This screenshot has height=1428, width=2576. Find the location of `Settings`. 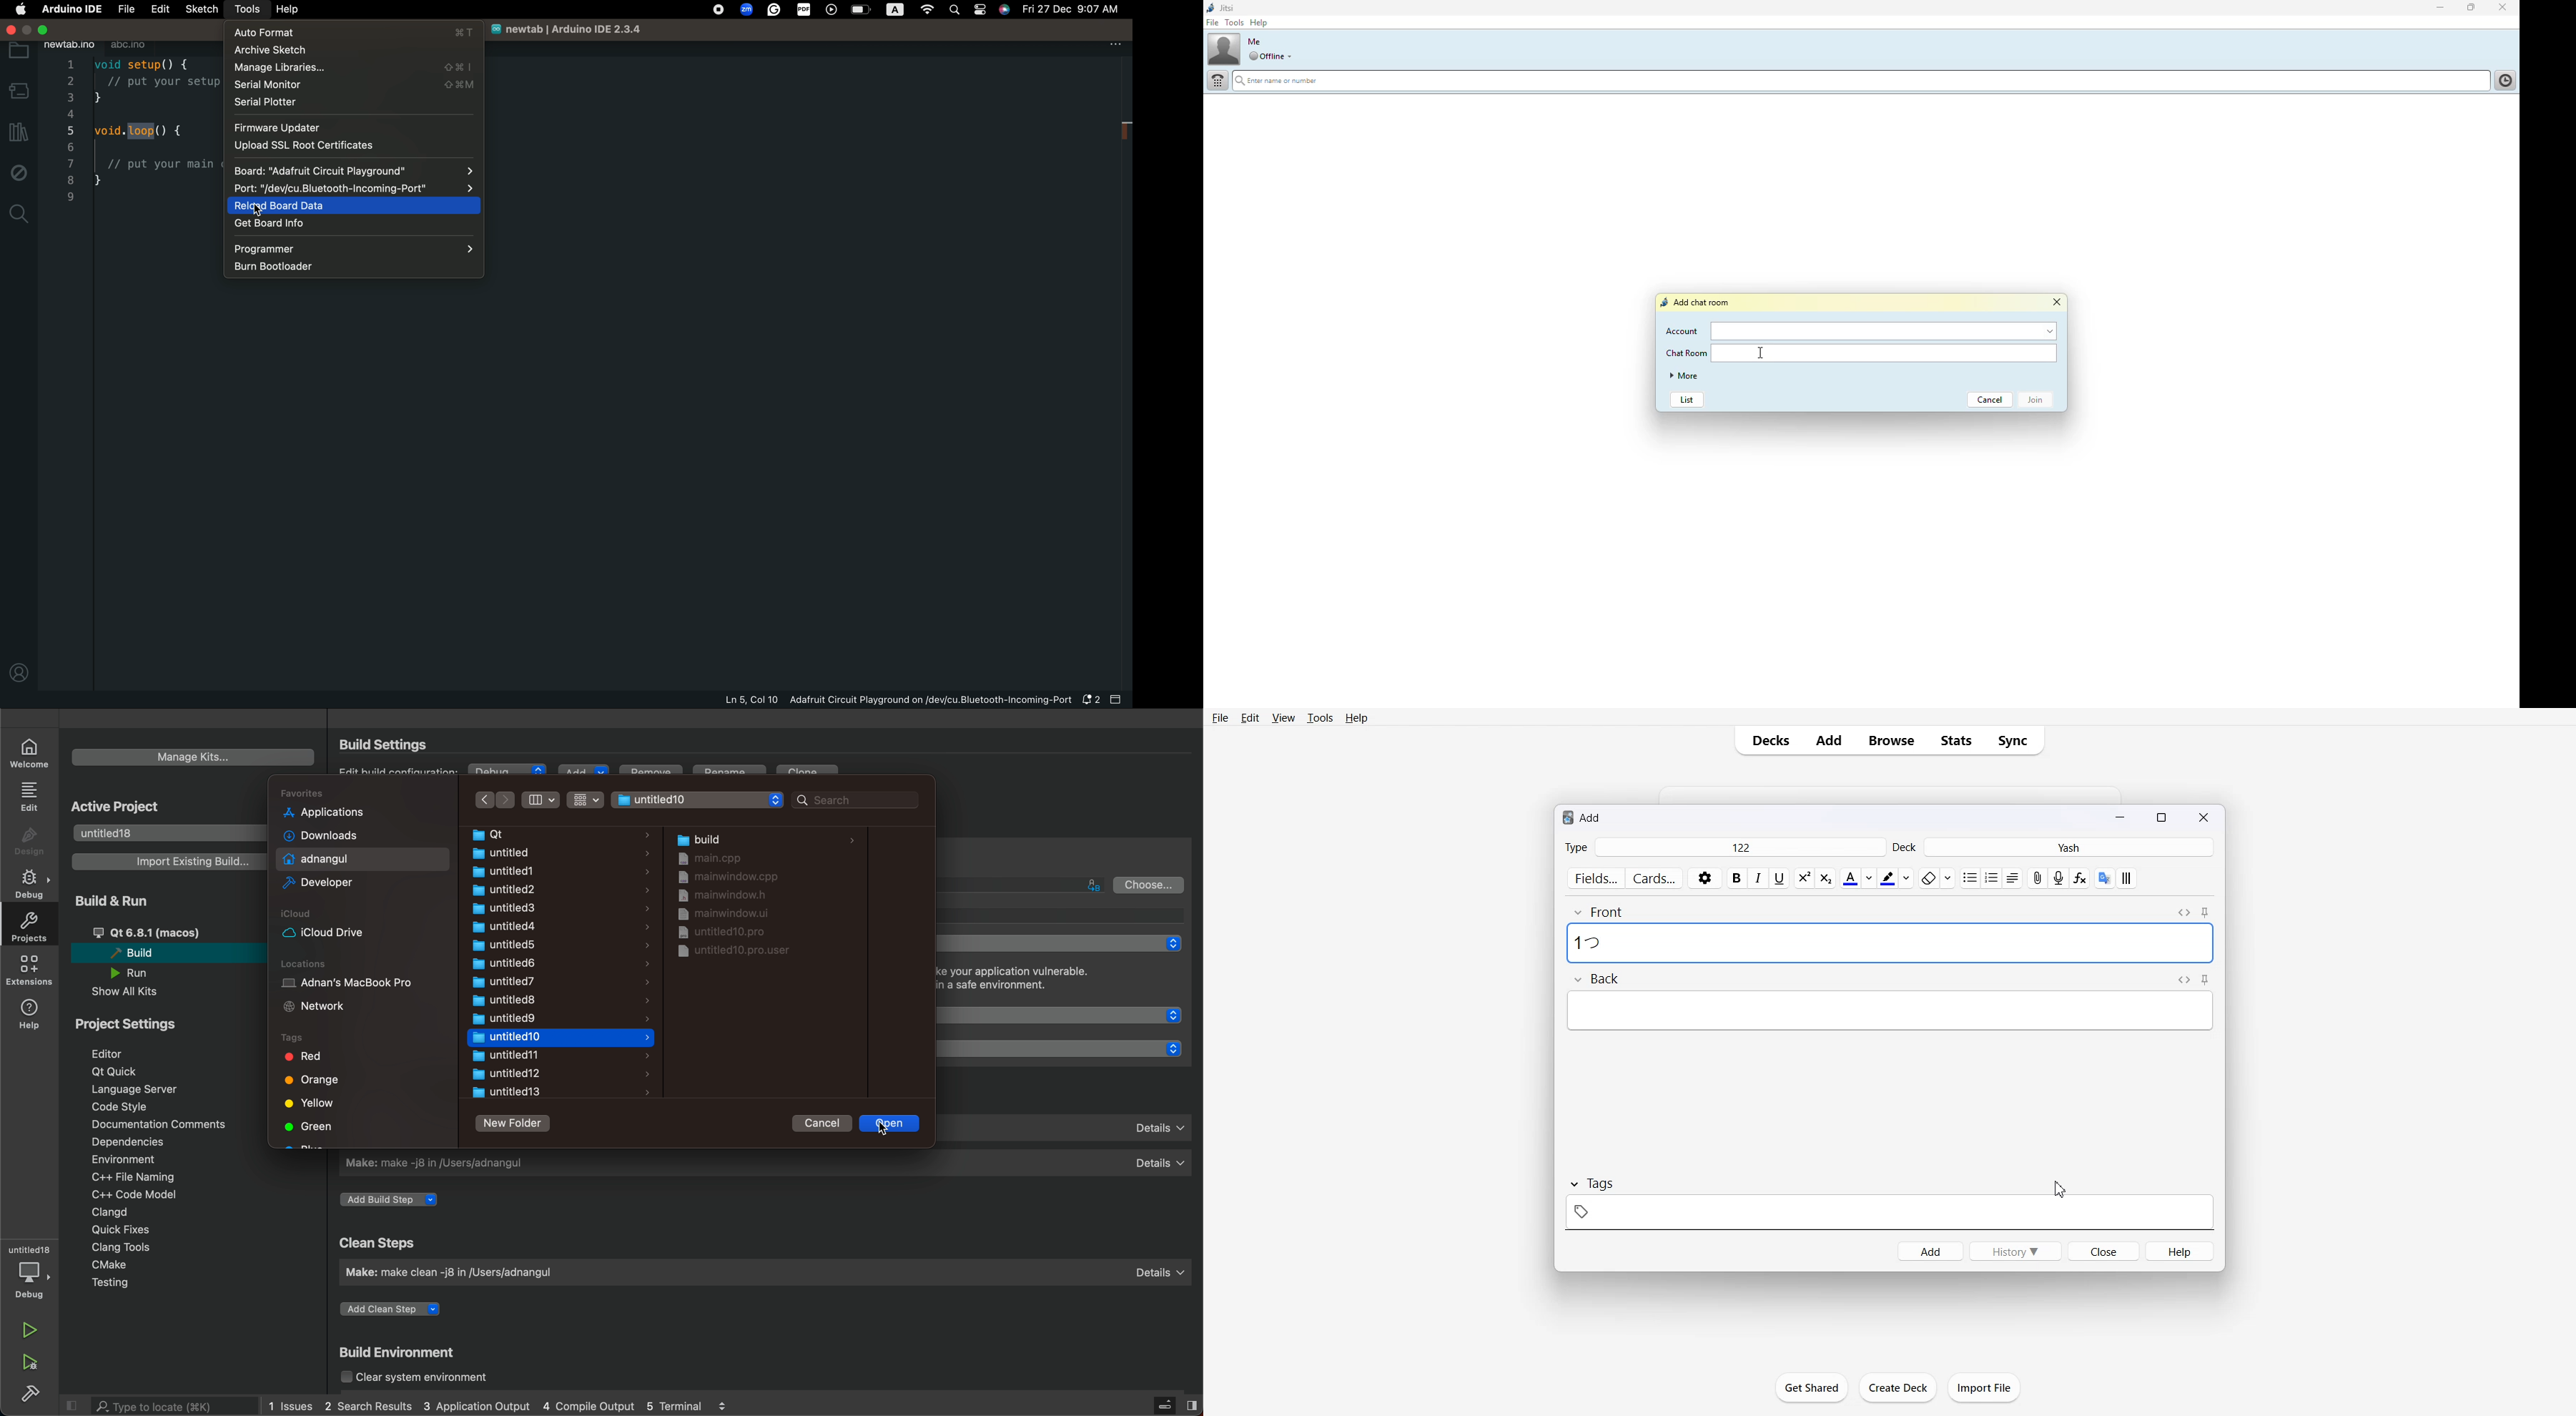

Settings is located at coordinates (1705, 878).